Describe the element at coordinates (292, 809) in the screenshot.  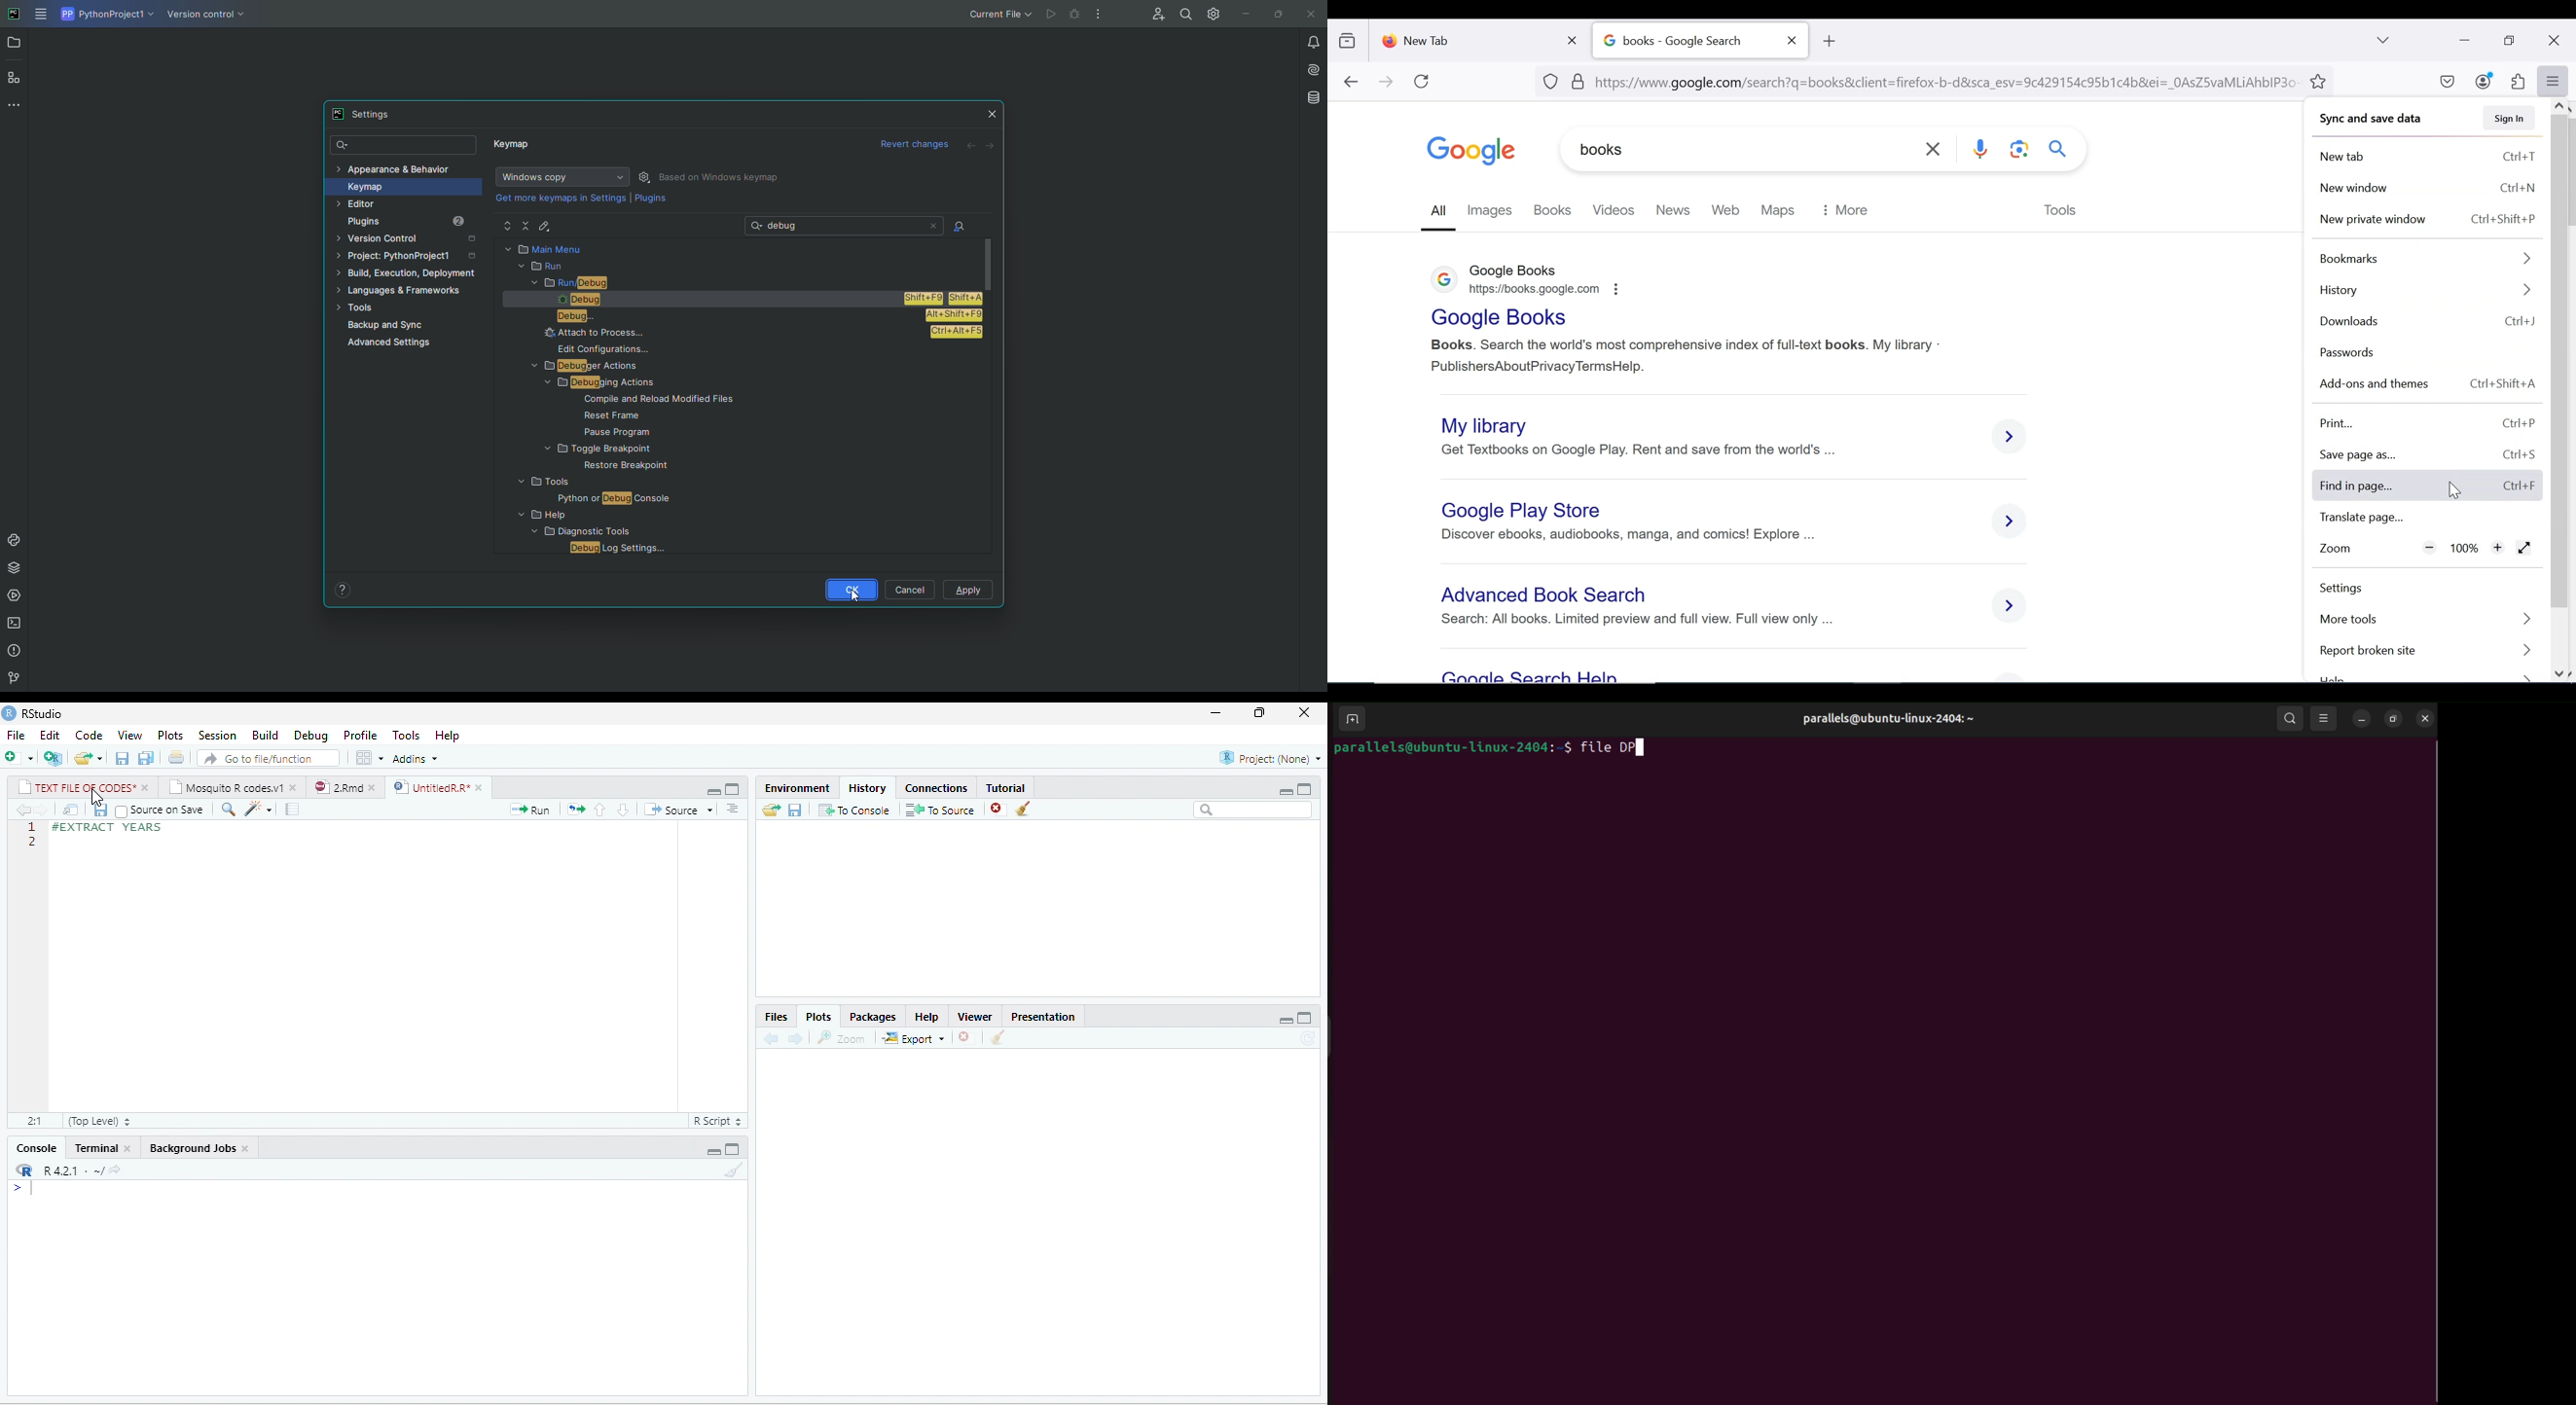
I see `compile report` at that location.